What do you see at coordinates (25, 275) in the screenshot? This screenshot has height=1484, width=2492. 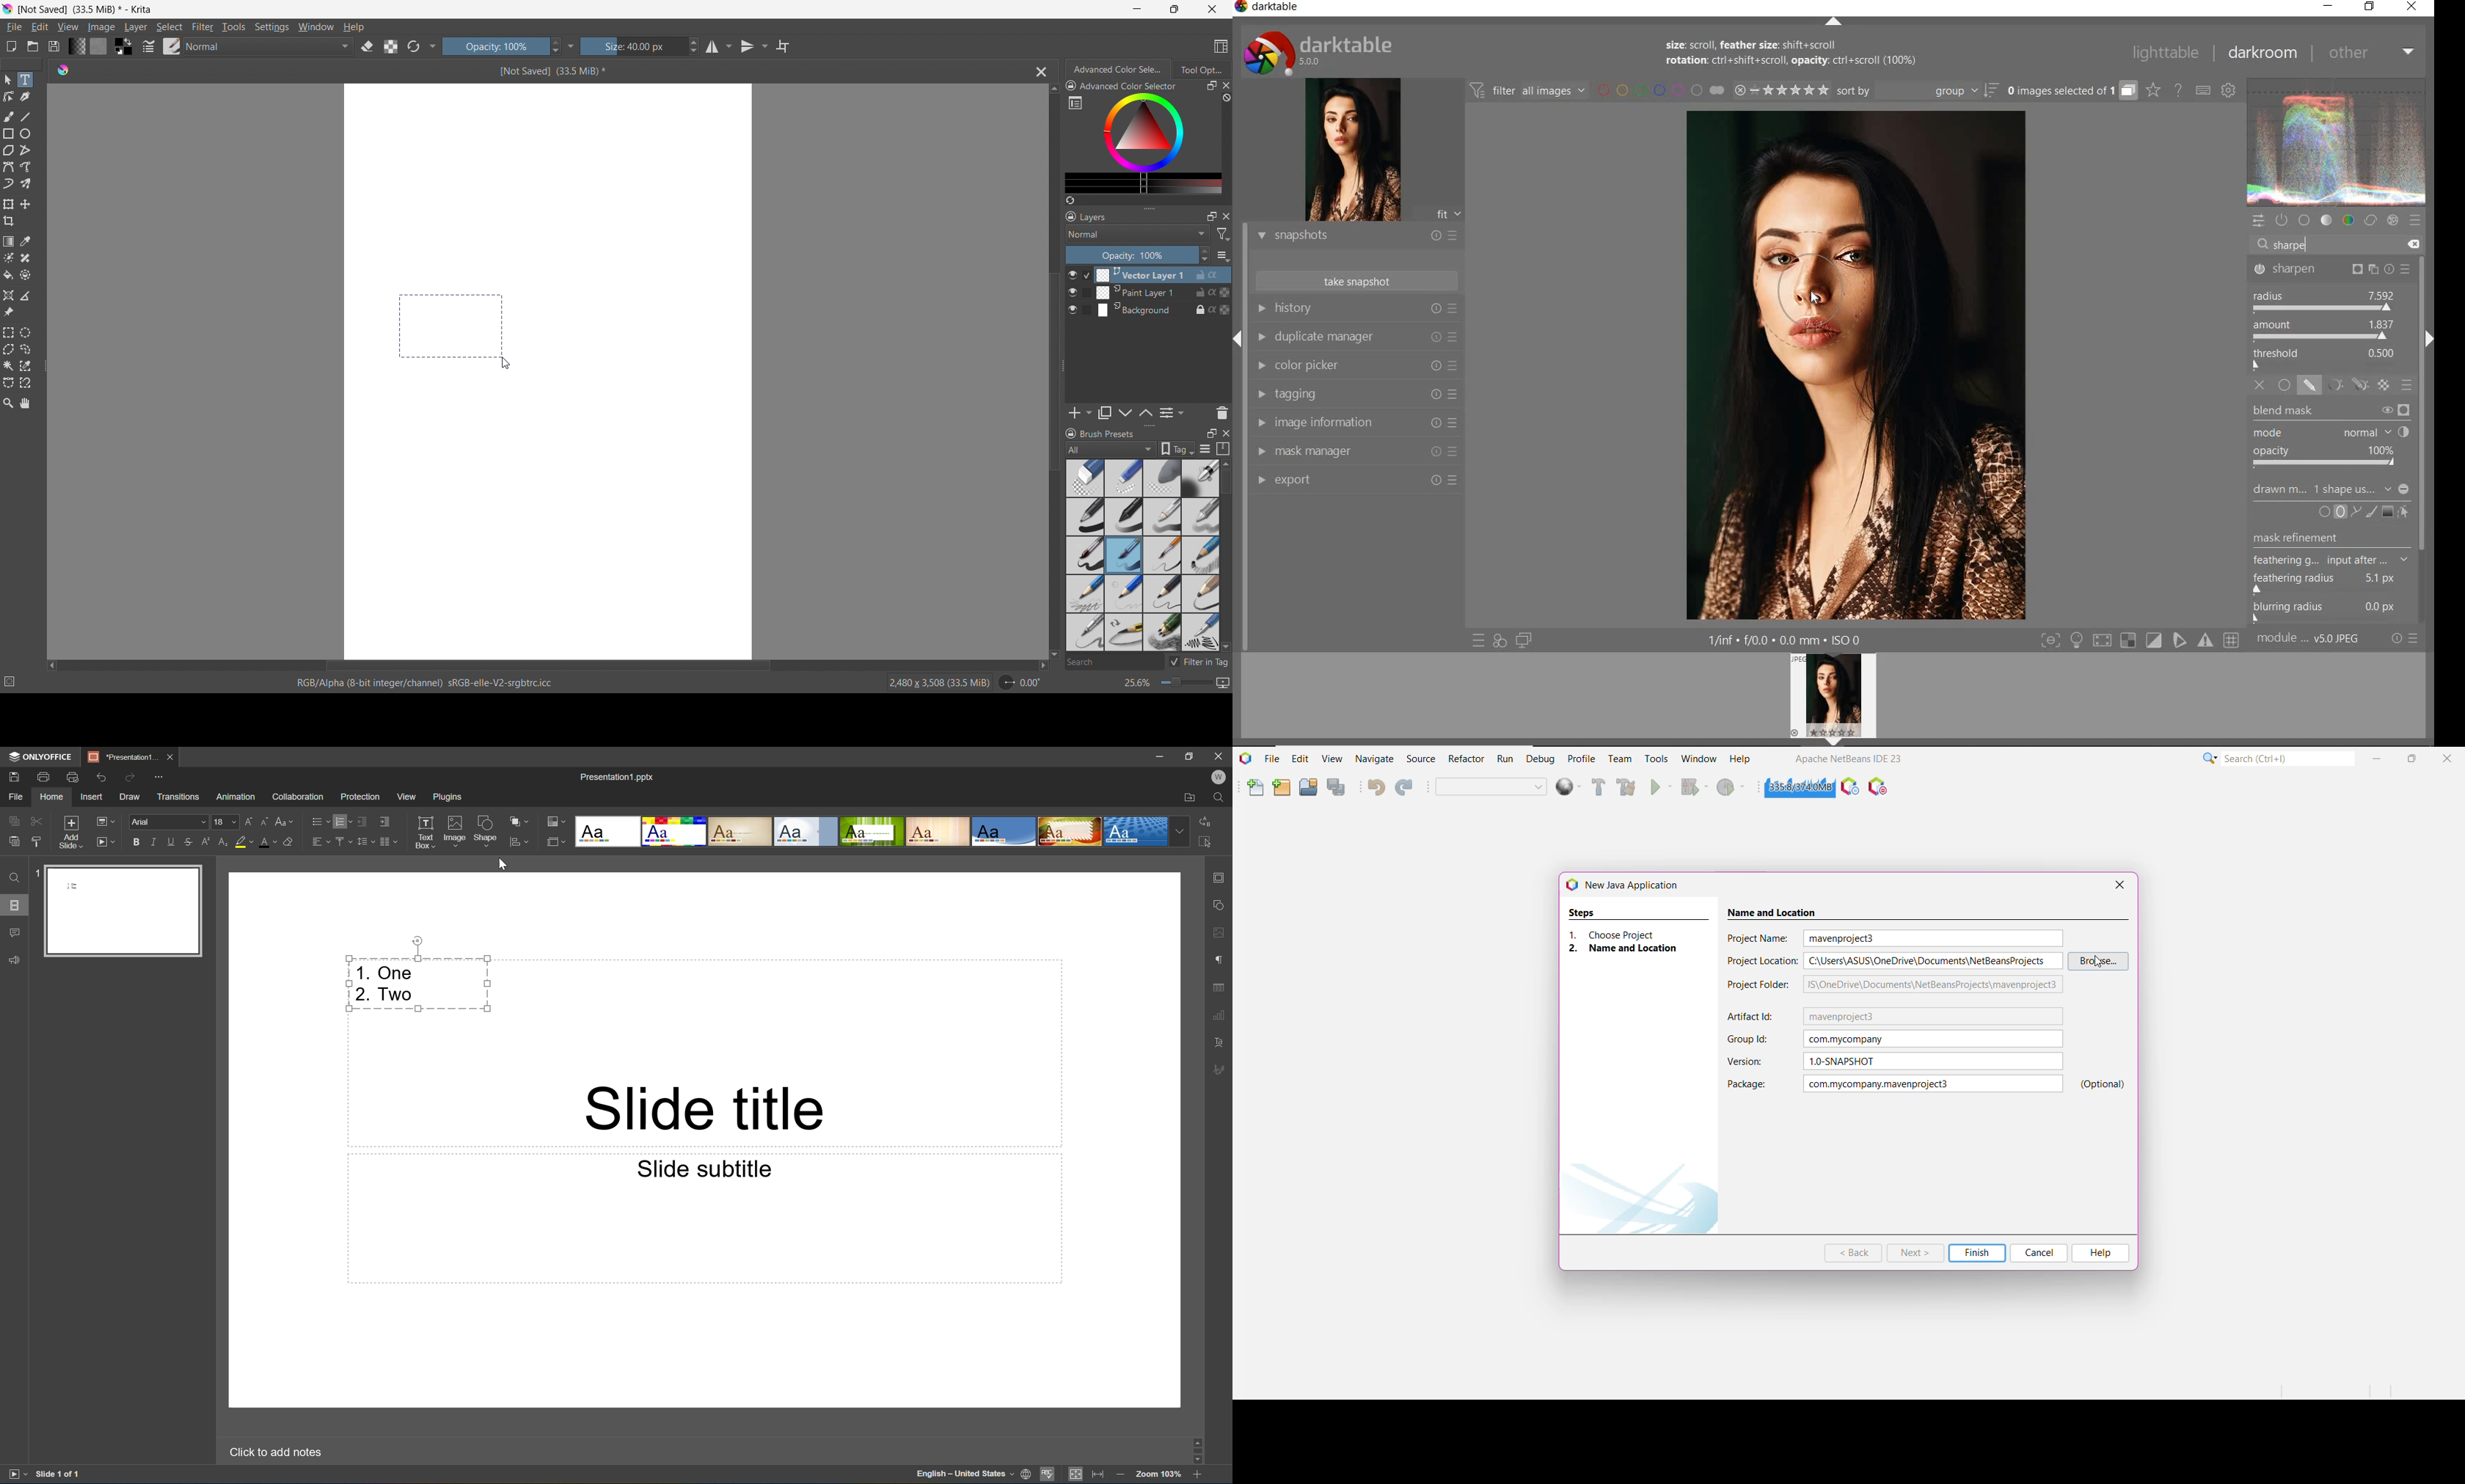 I see `enclose and fill tool` at bounding box center [25, 275].